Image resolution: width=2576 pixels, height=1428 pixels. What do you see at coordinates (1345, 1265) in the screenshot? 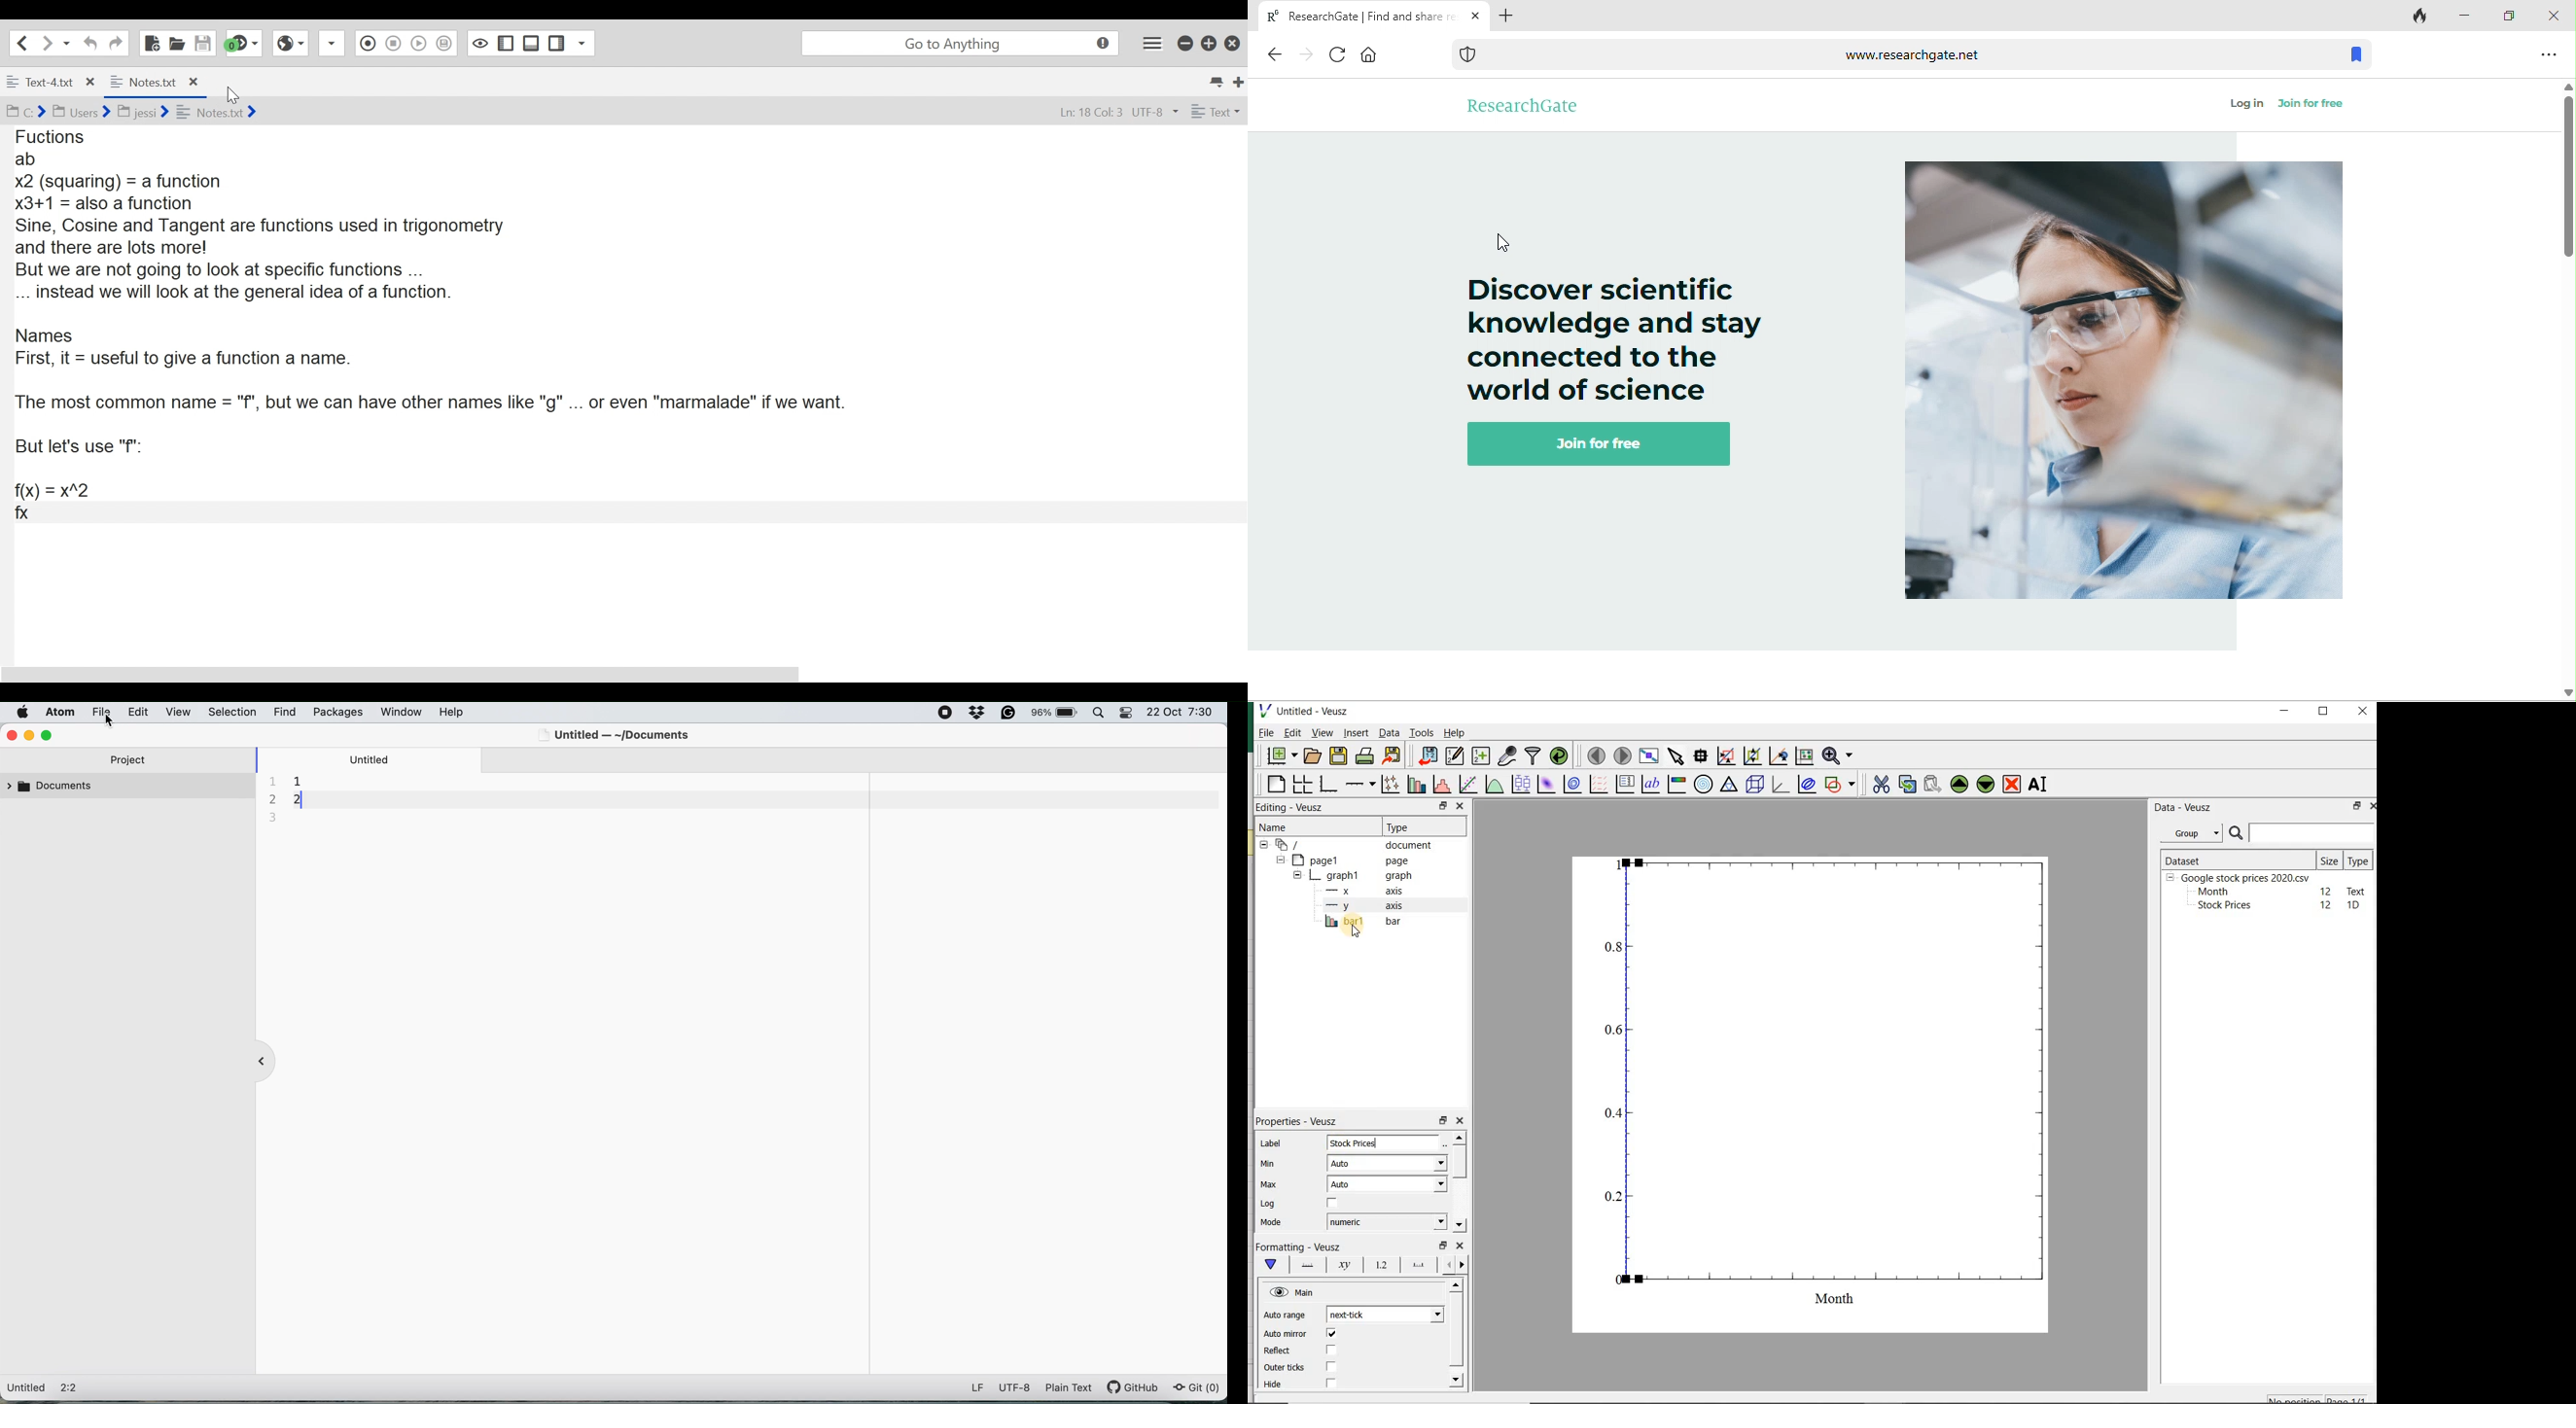
I see `axis label` at bounding box center [1345, 1265].